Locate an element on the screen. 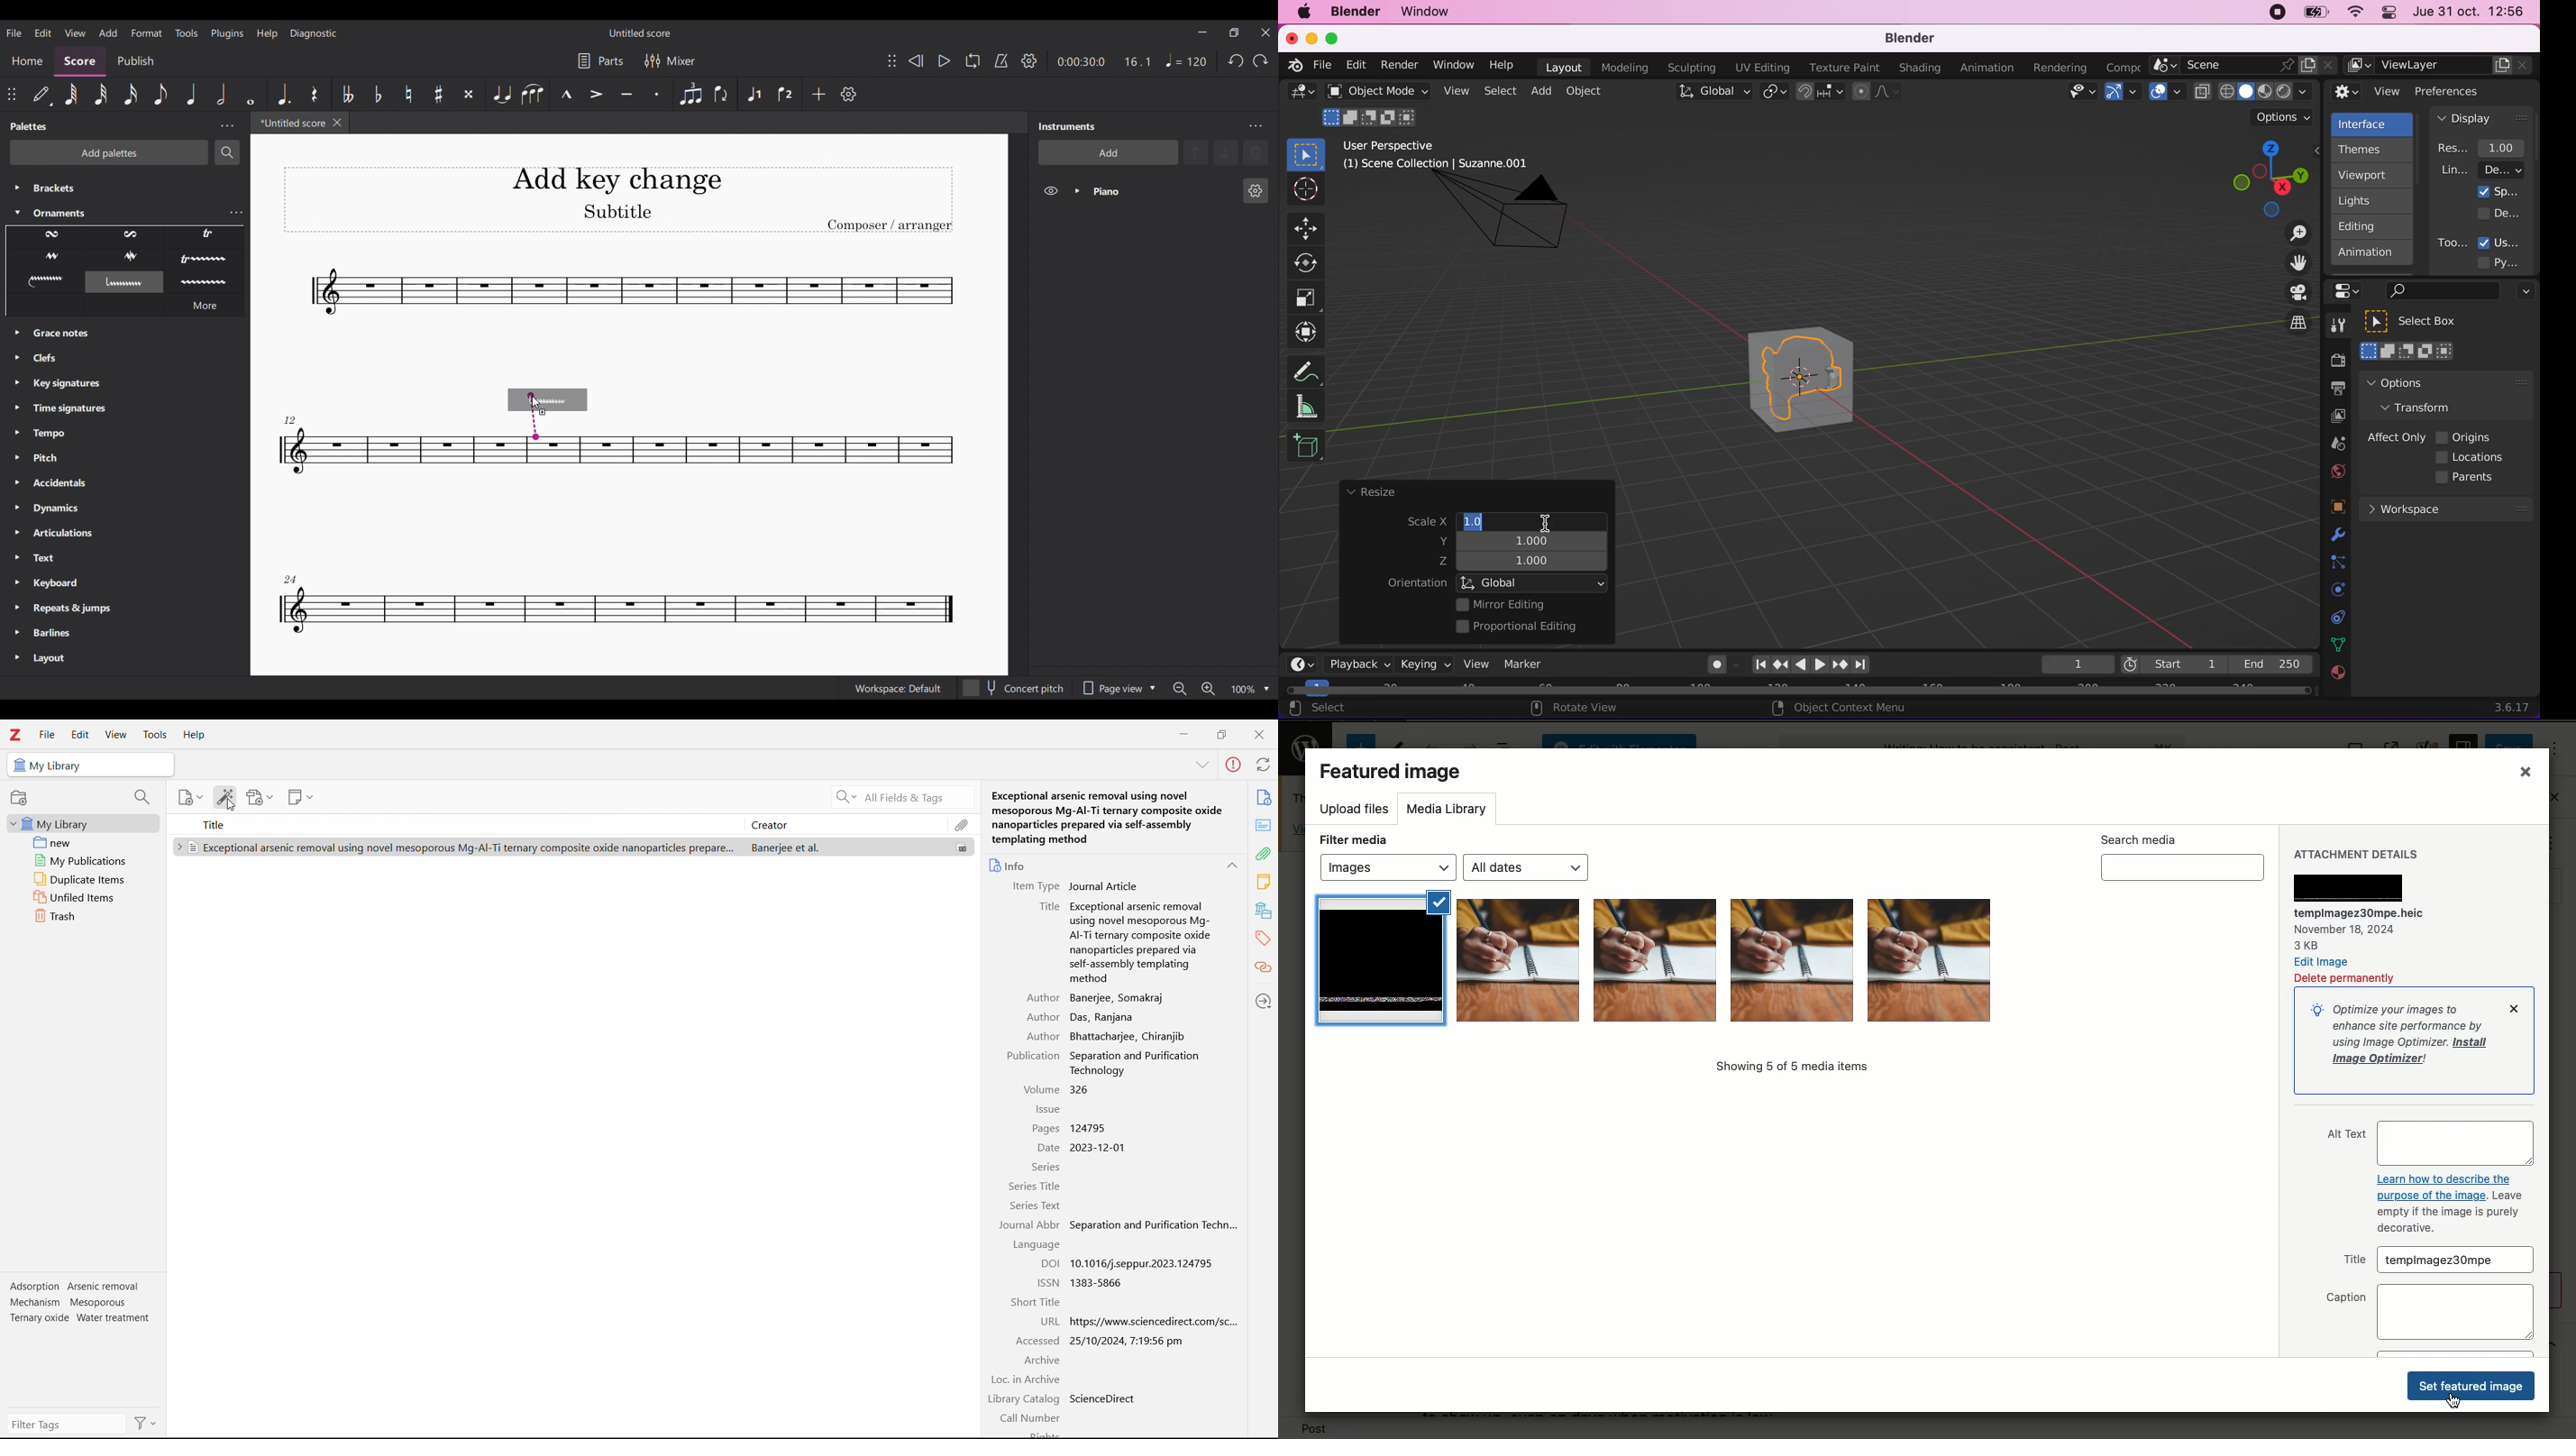 Image resolution: width=2576 pixels, height=1456 pixels. end 250 is located at coordinates (2271, 664).